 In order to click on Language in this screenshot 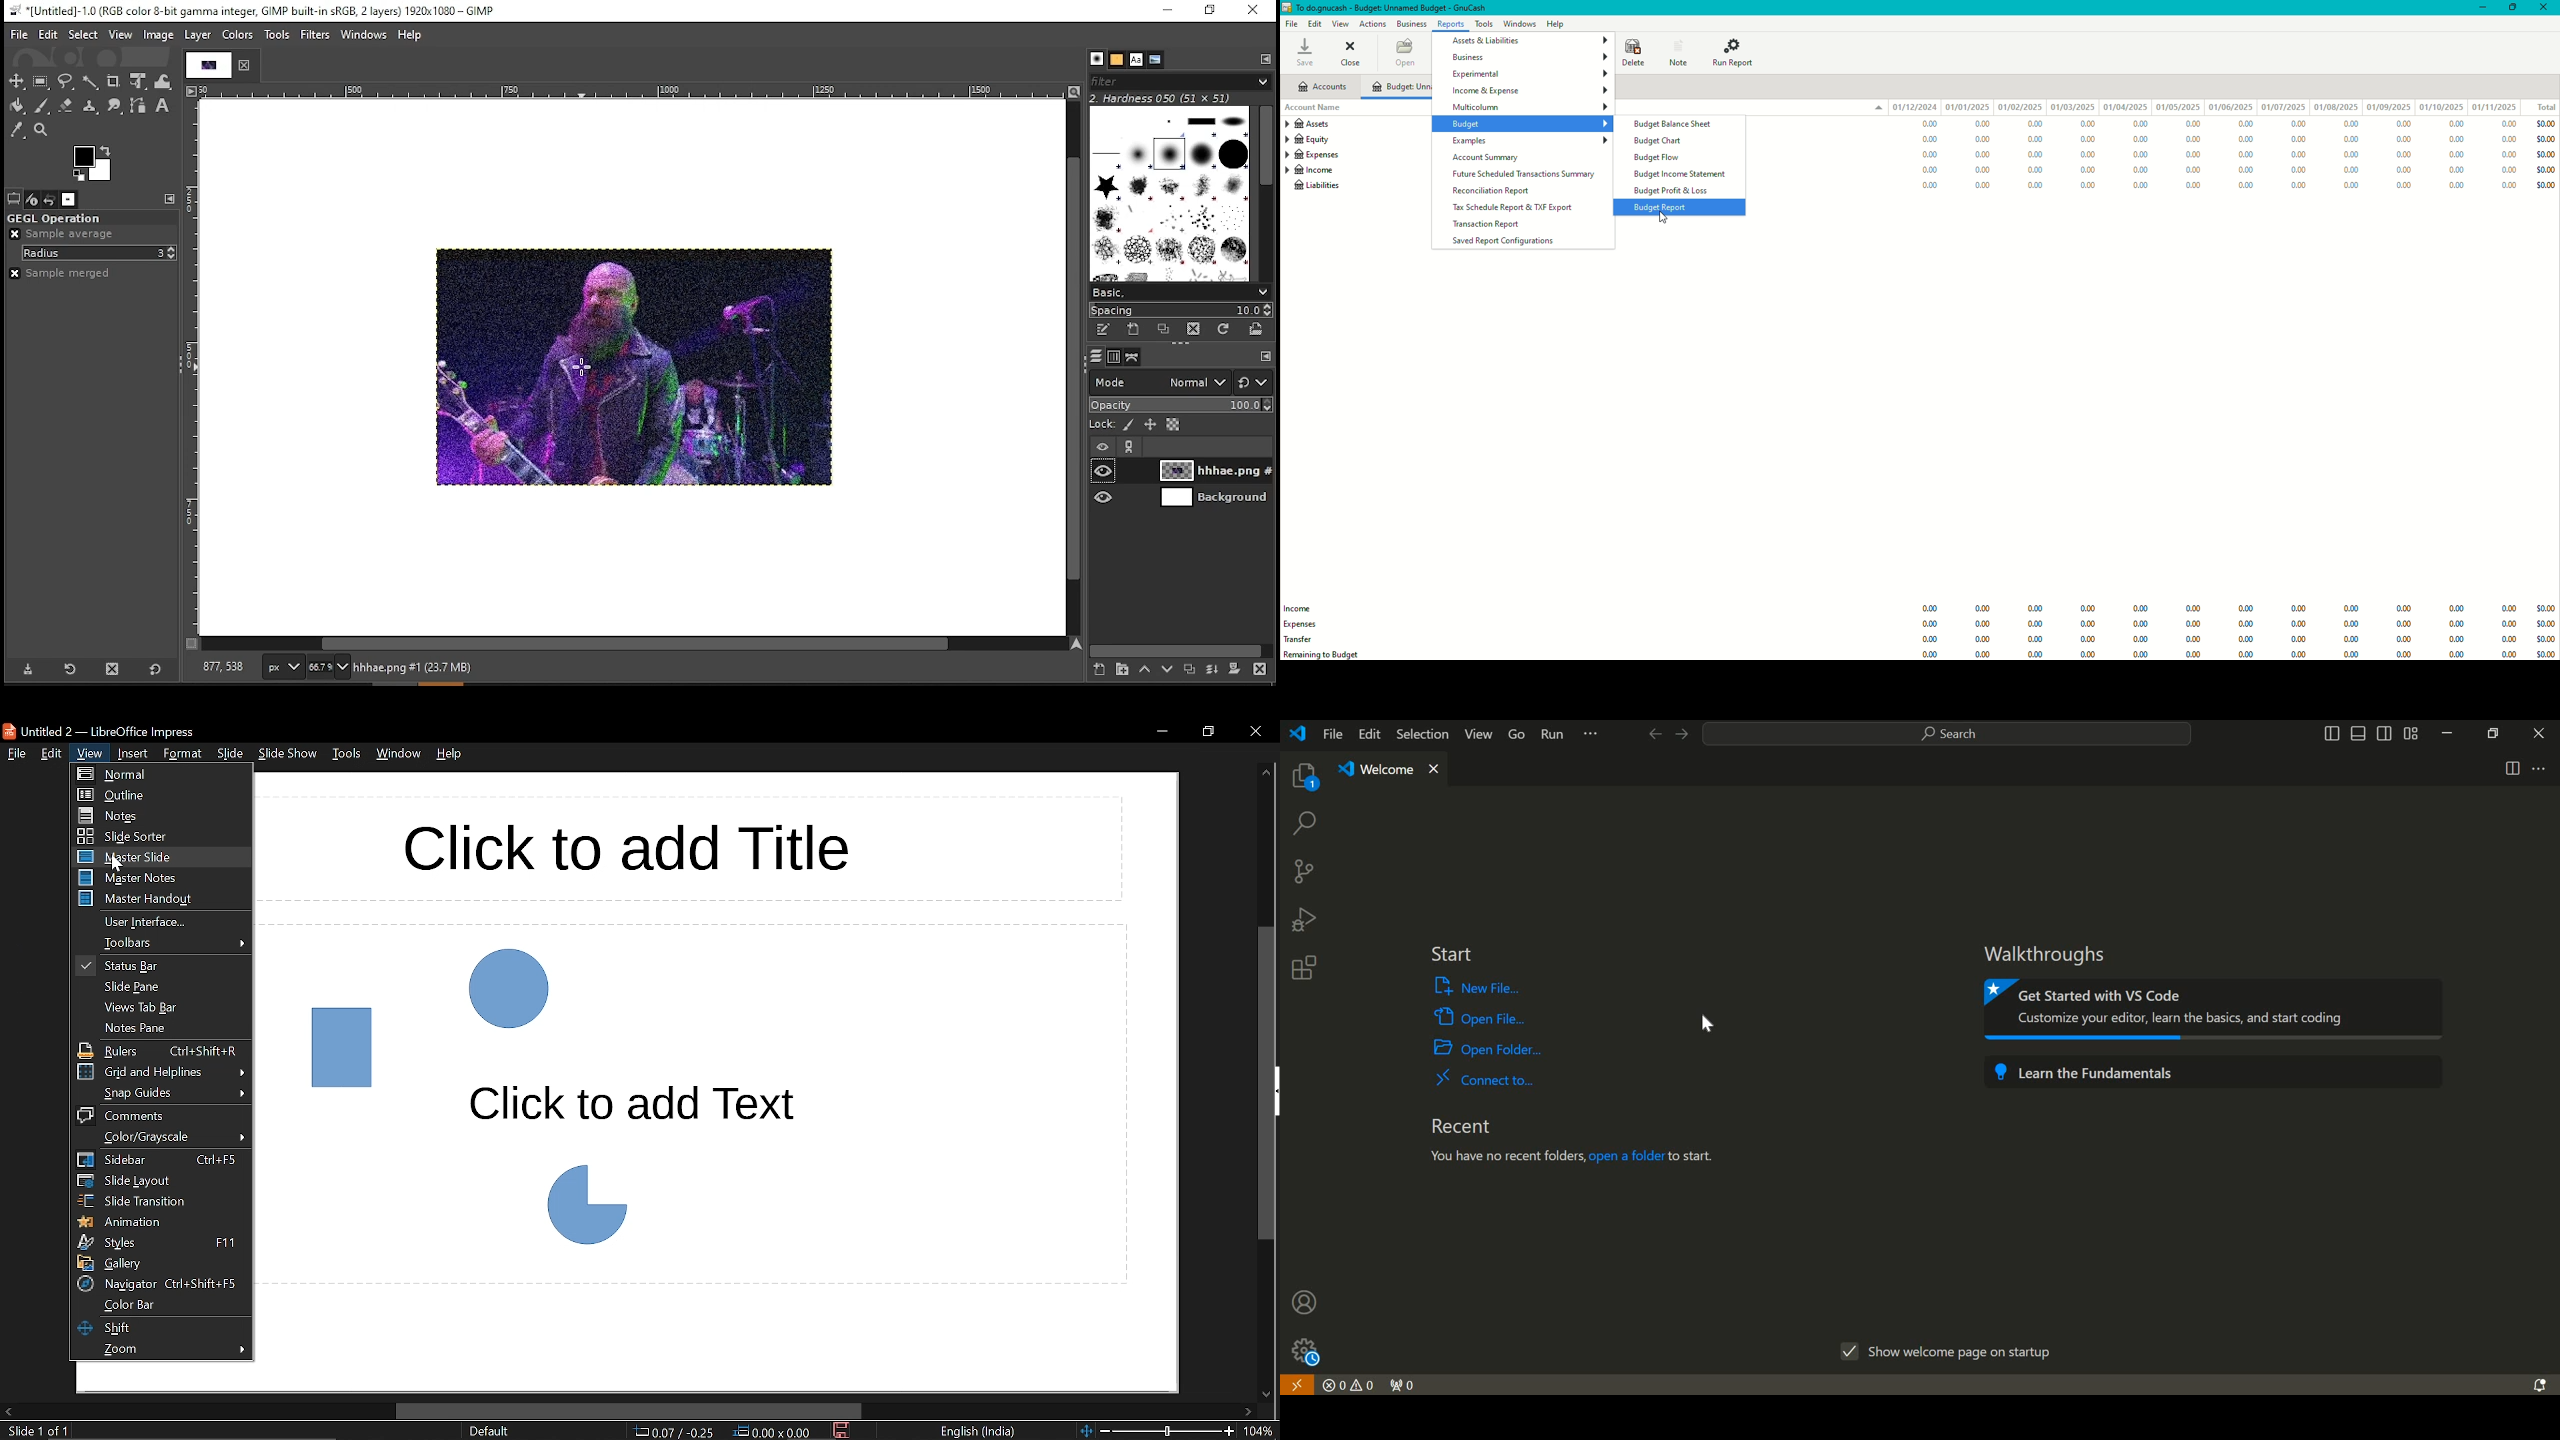, I will do `click(981, 1430)`.